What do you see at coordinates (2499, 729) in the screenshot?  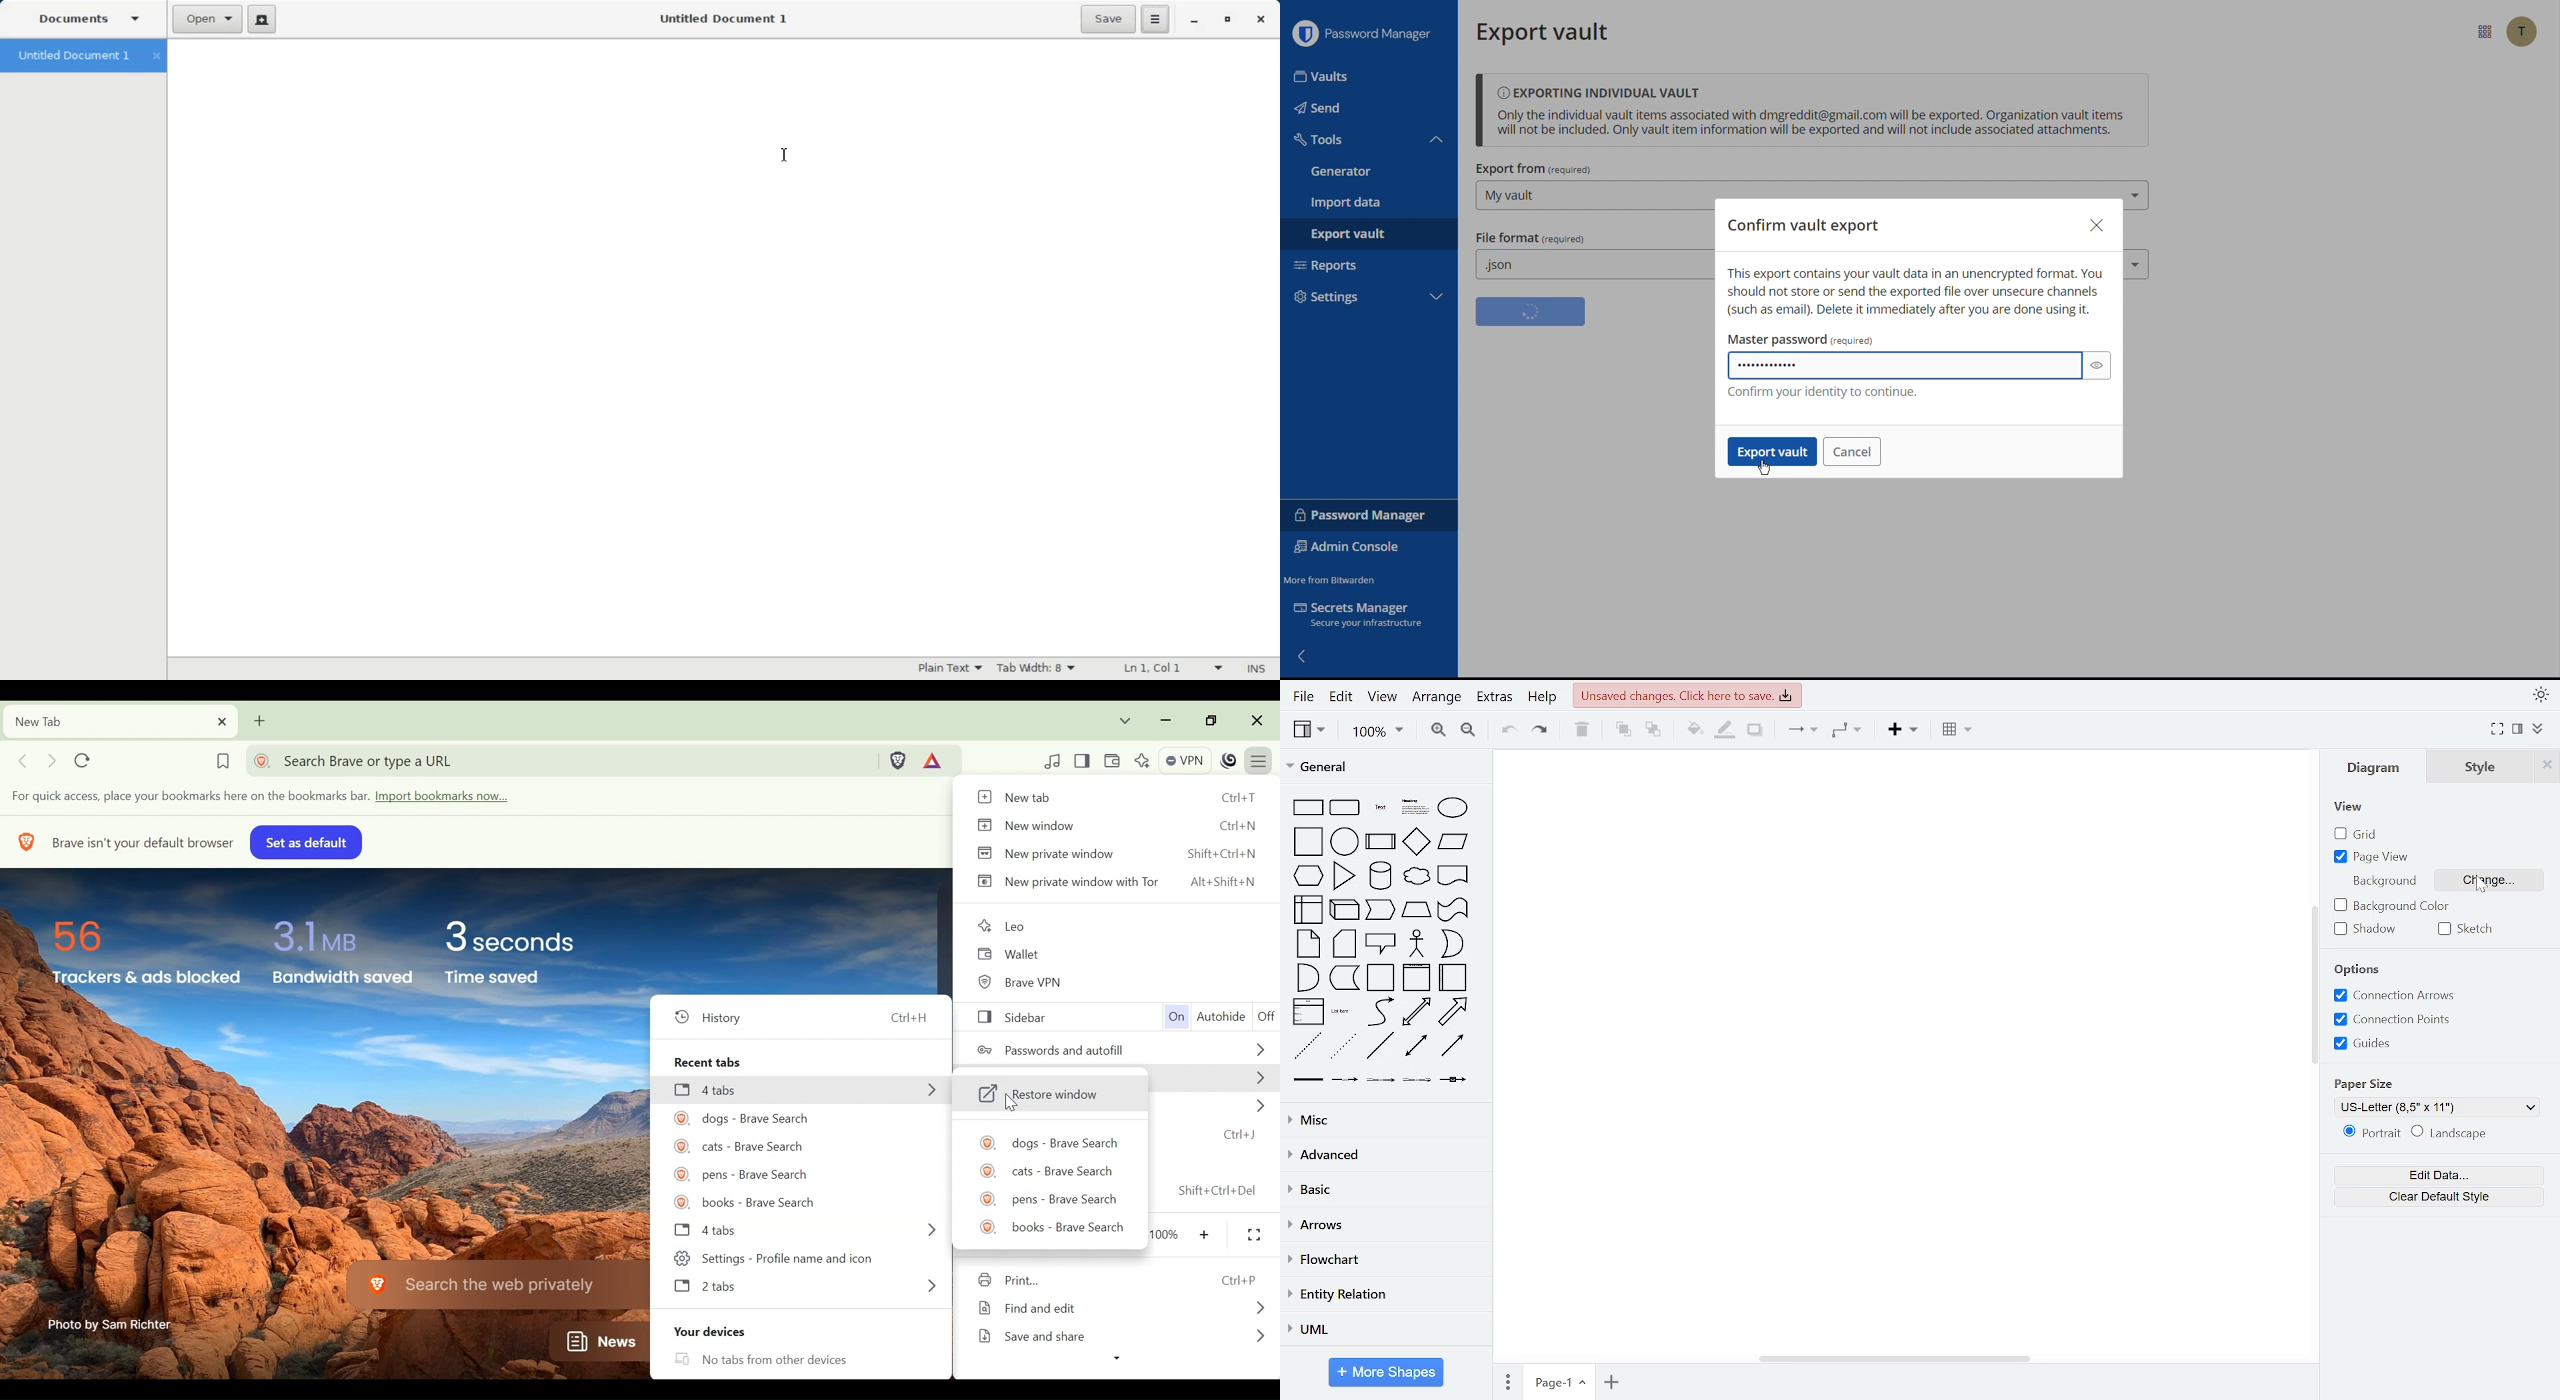 I see `full screen` at bounding box center [2499, 729].